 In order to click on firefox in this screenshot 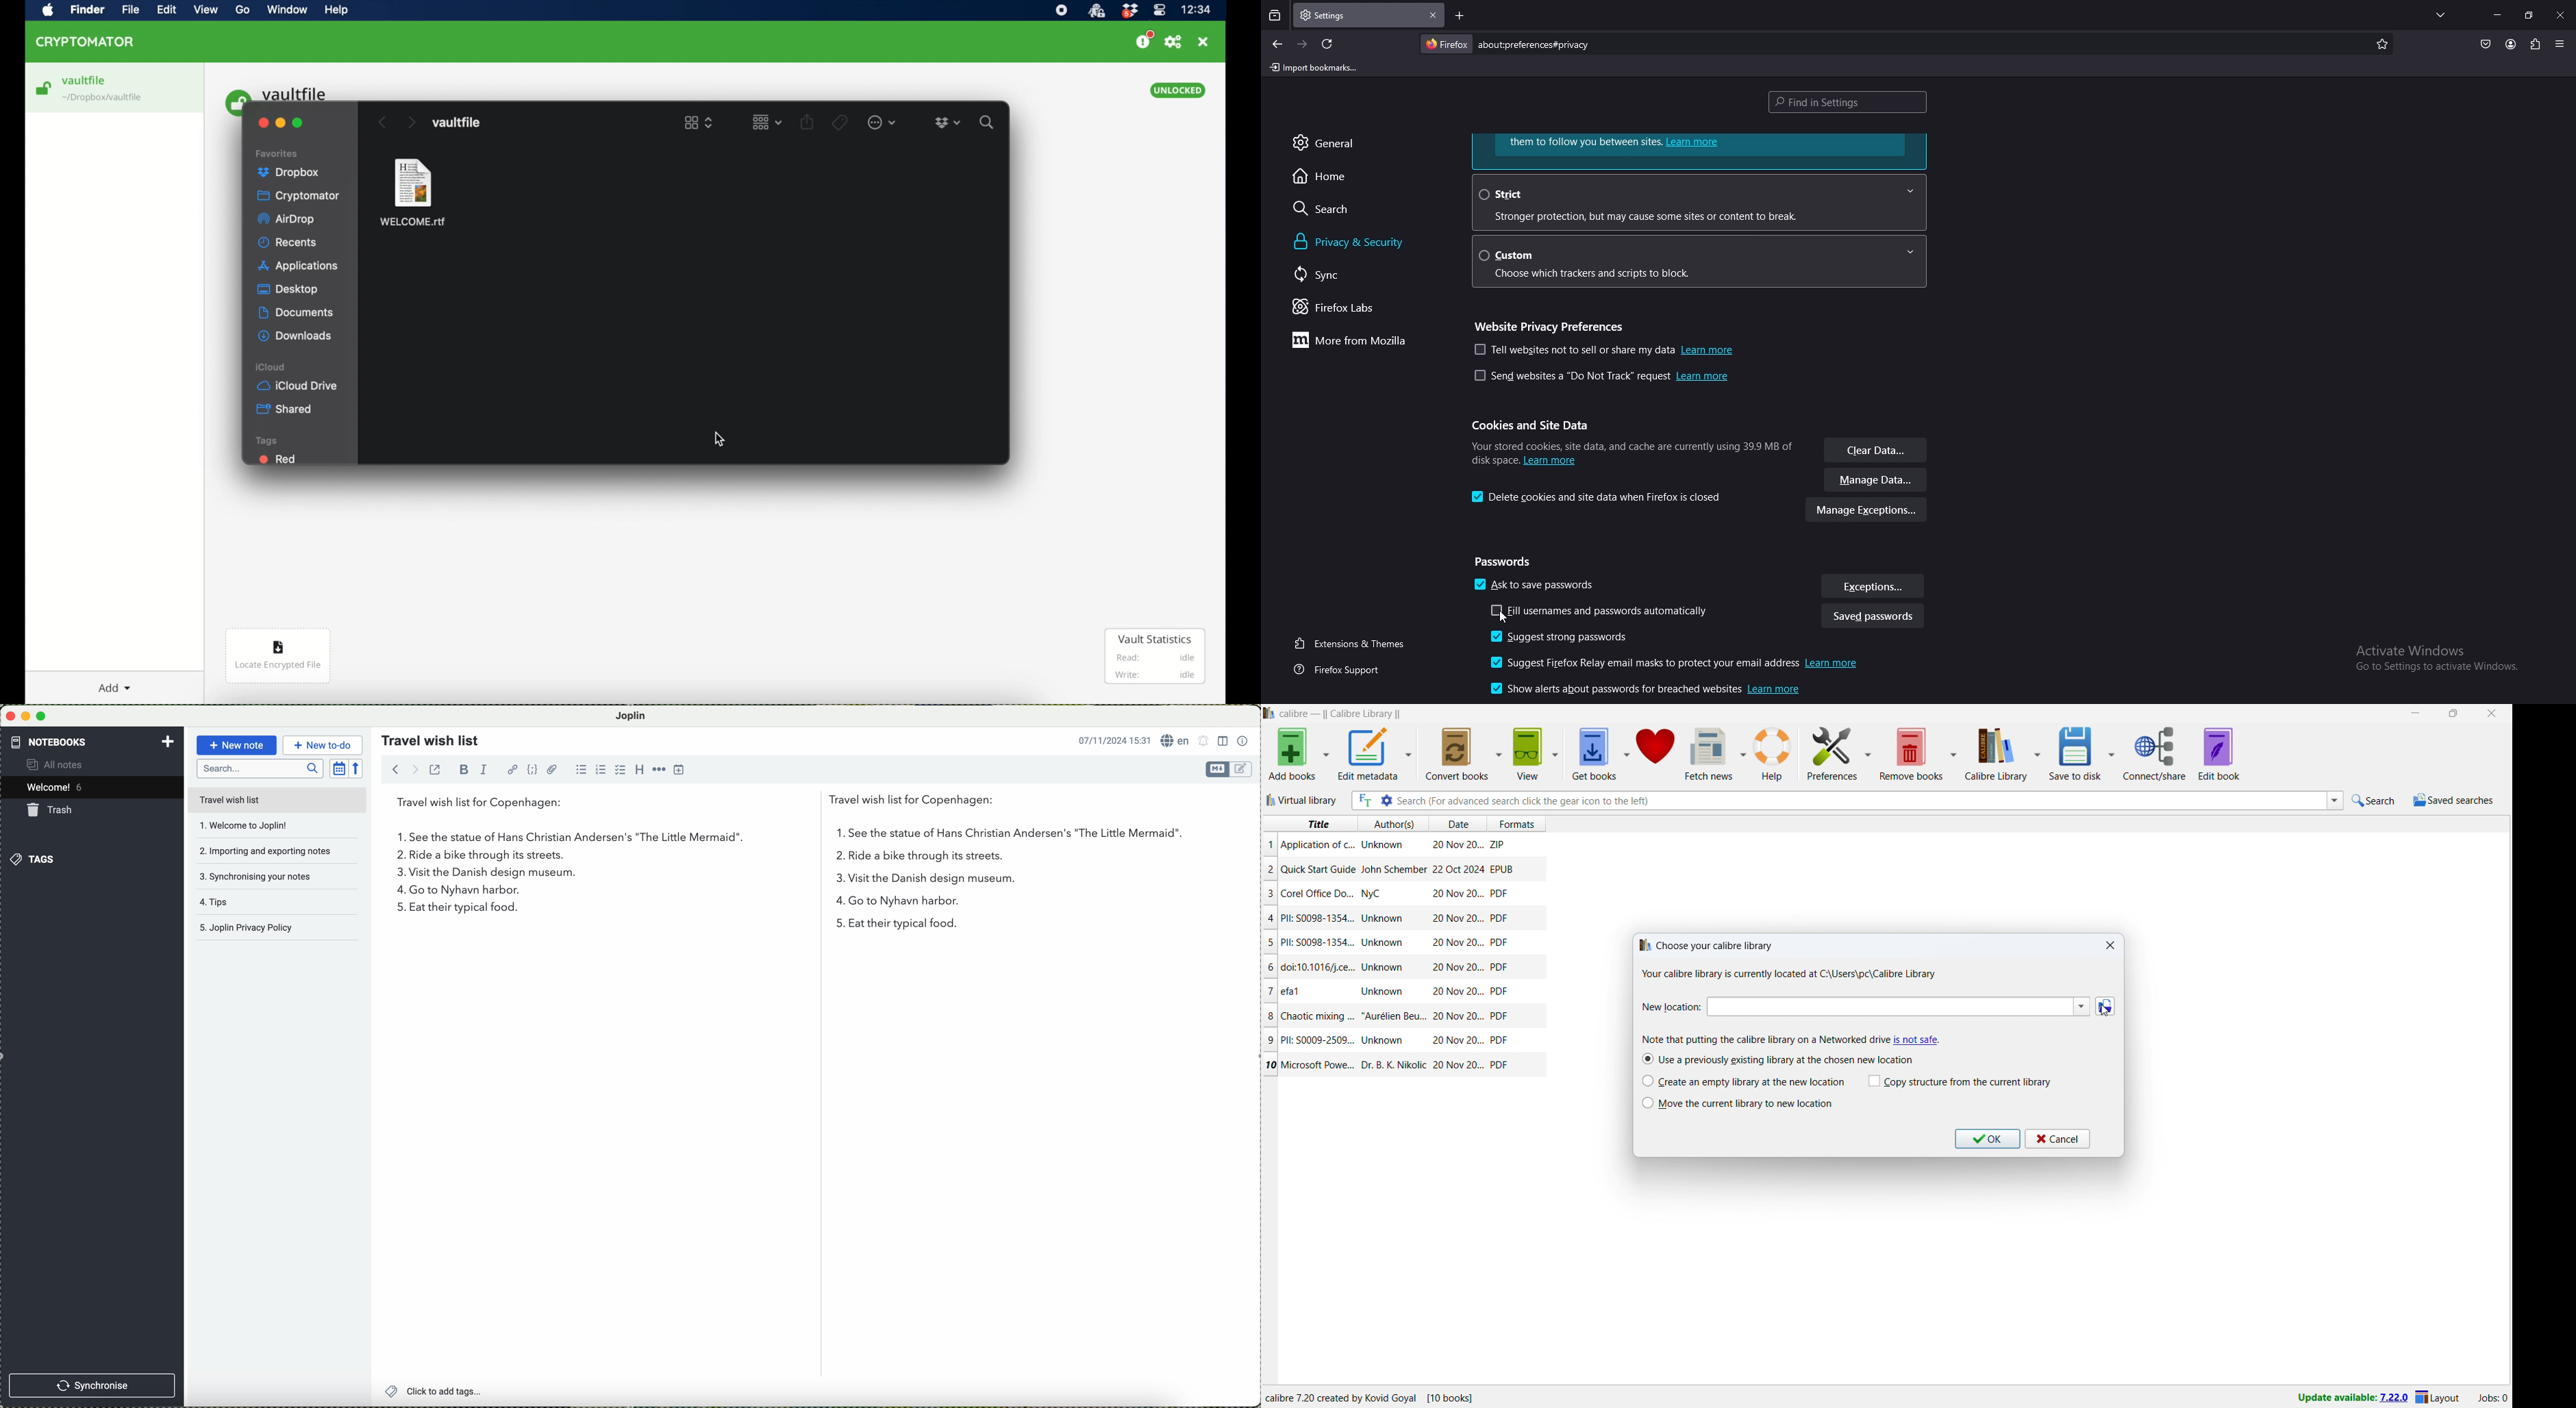, I will do `click(1446, 44)`.